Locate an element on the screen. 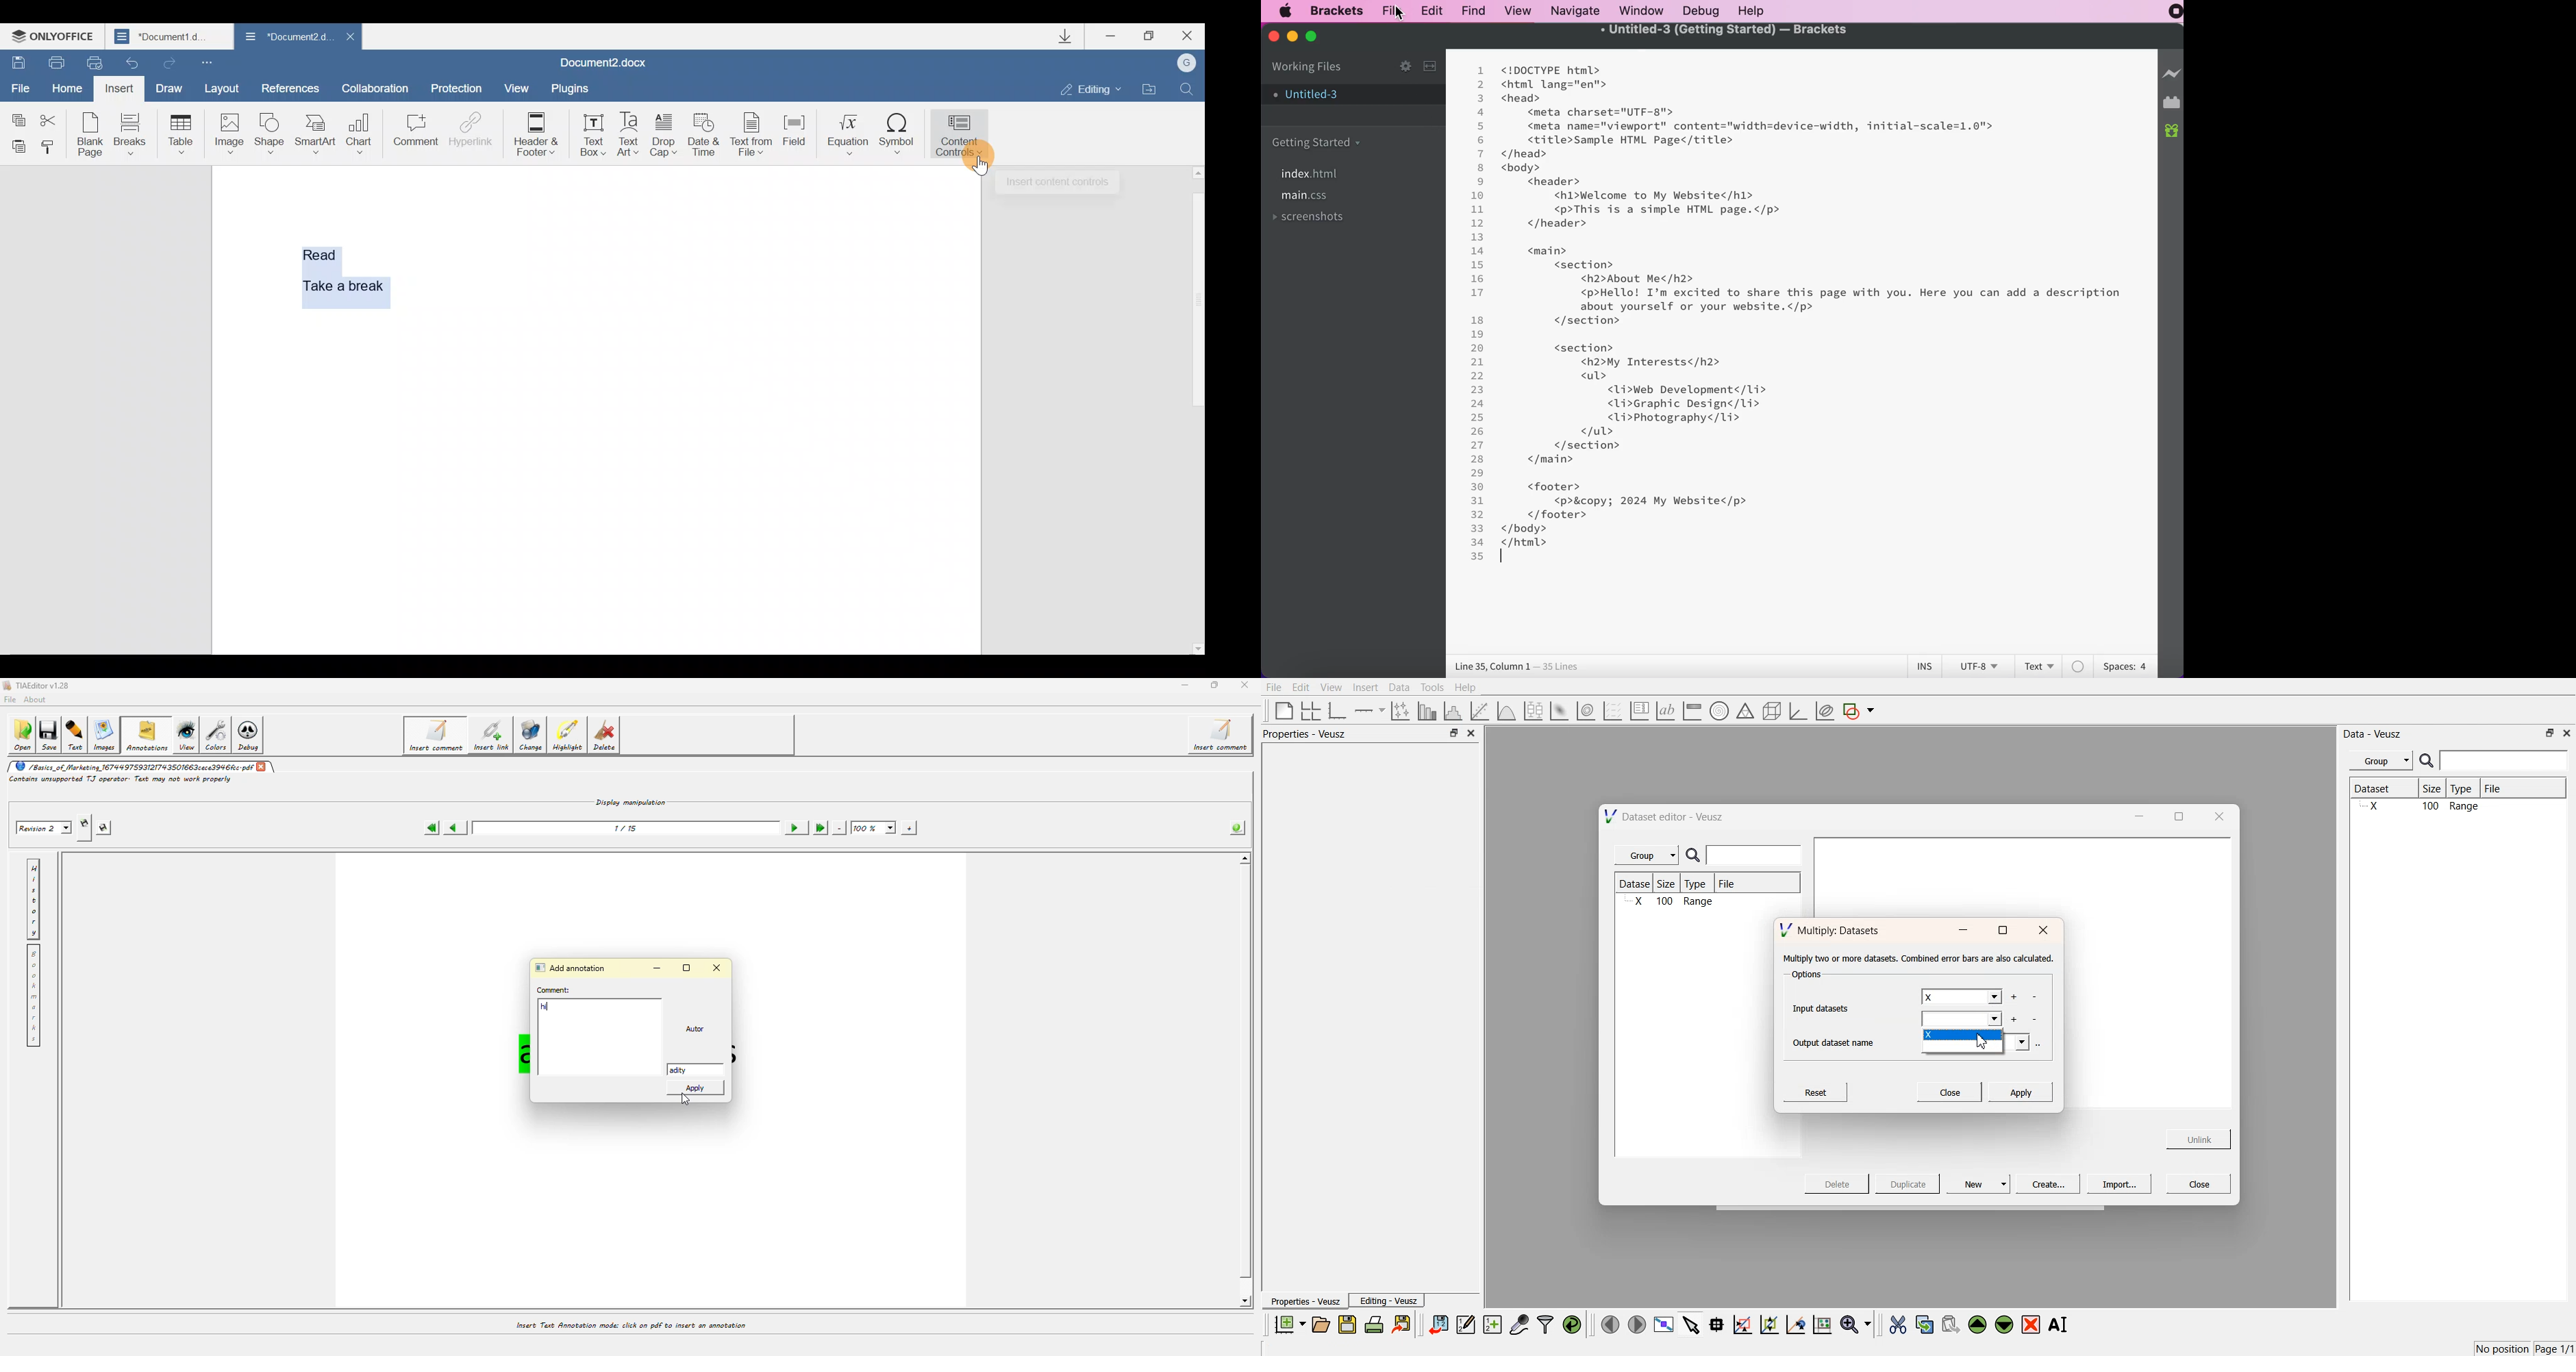 The height and width of the screenshot is (1372, 2576). 23 is located at coordinates (1477, 389).